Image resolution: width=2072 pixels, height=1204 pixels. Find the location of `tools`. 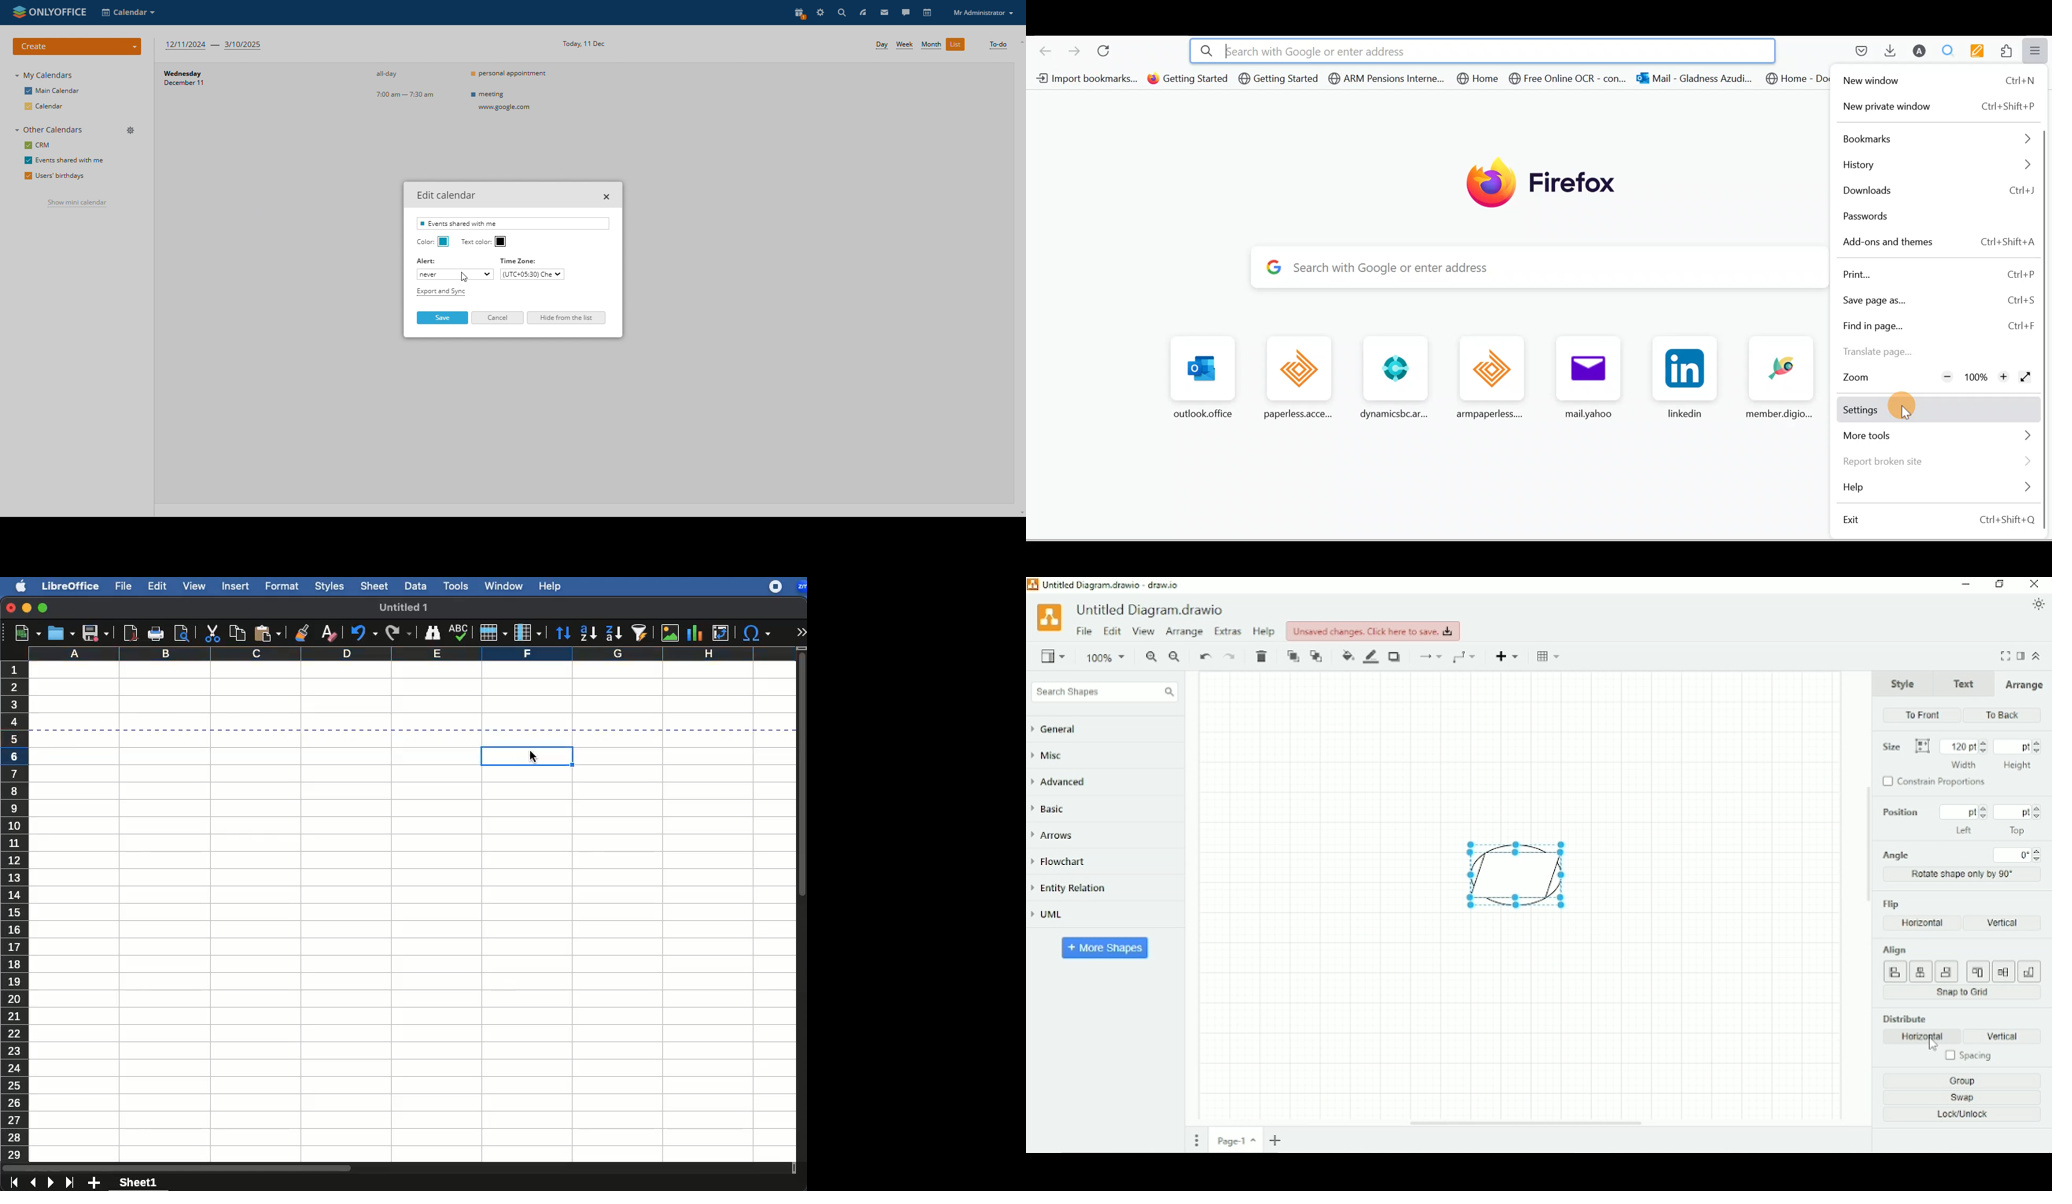

tools is located at coordinates (457, 586).